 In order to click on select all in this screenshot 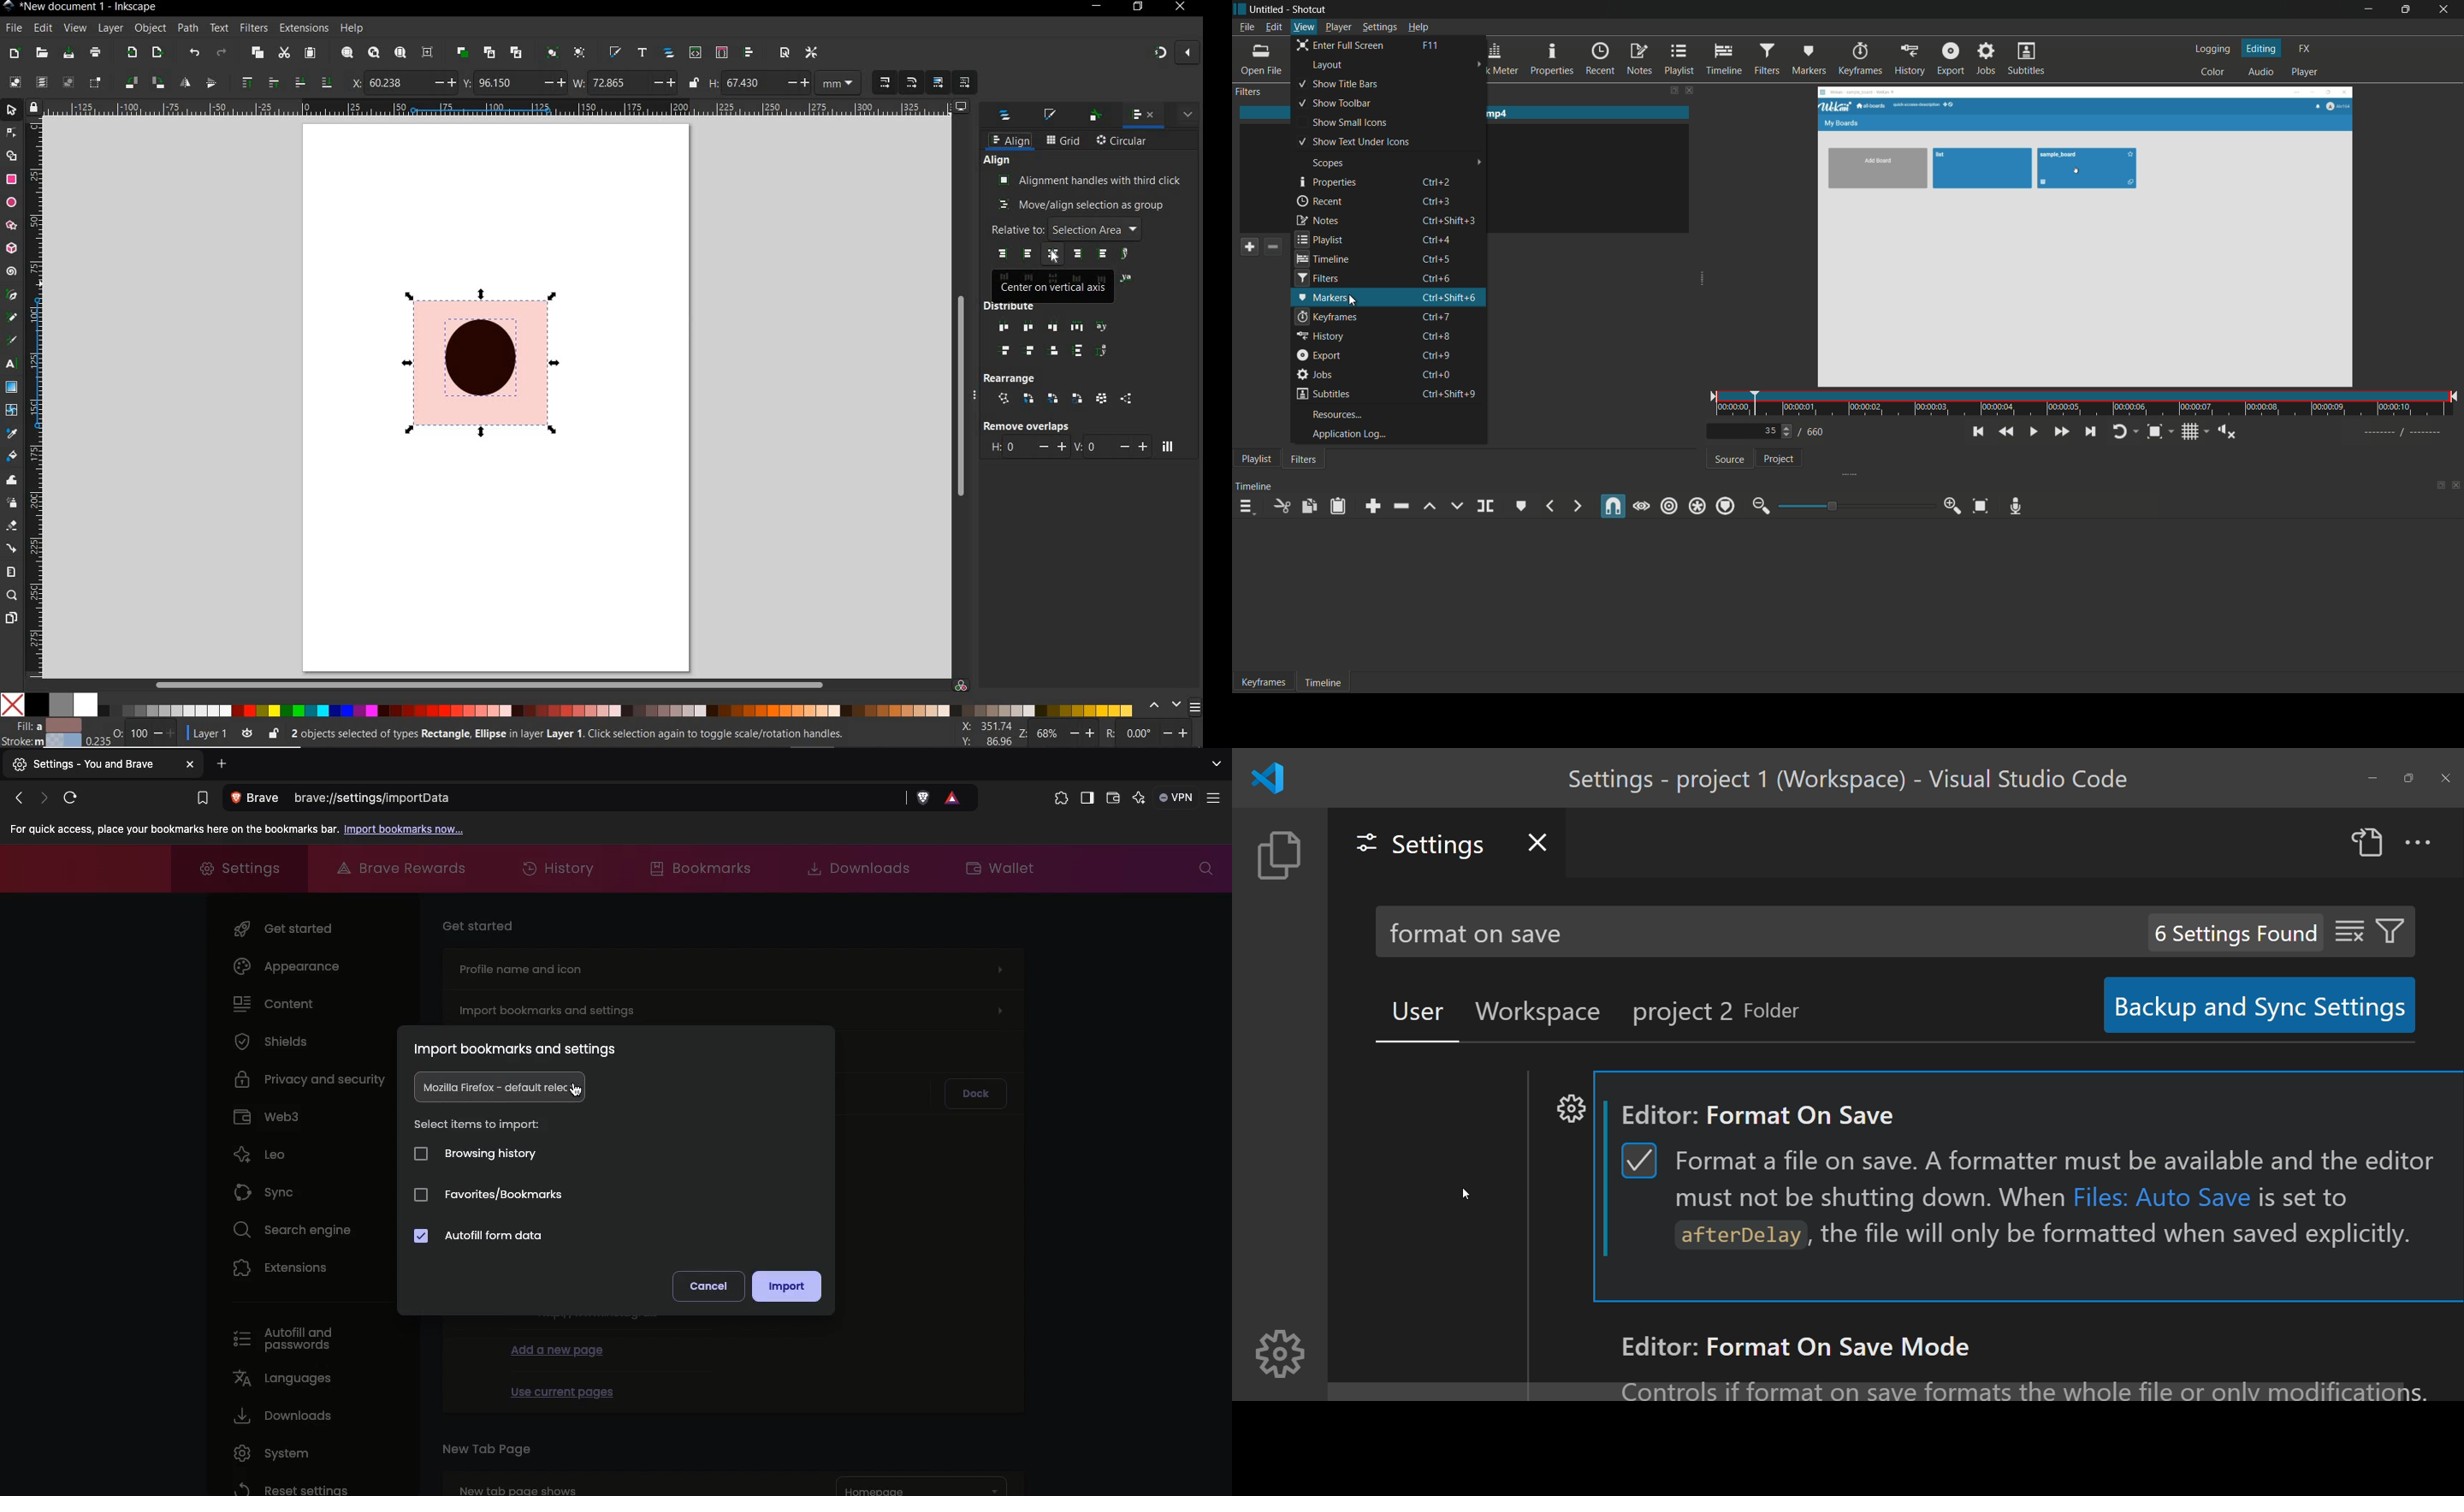, I will do `click(14, 82)`.